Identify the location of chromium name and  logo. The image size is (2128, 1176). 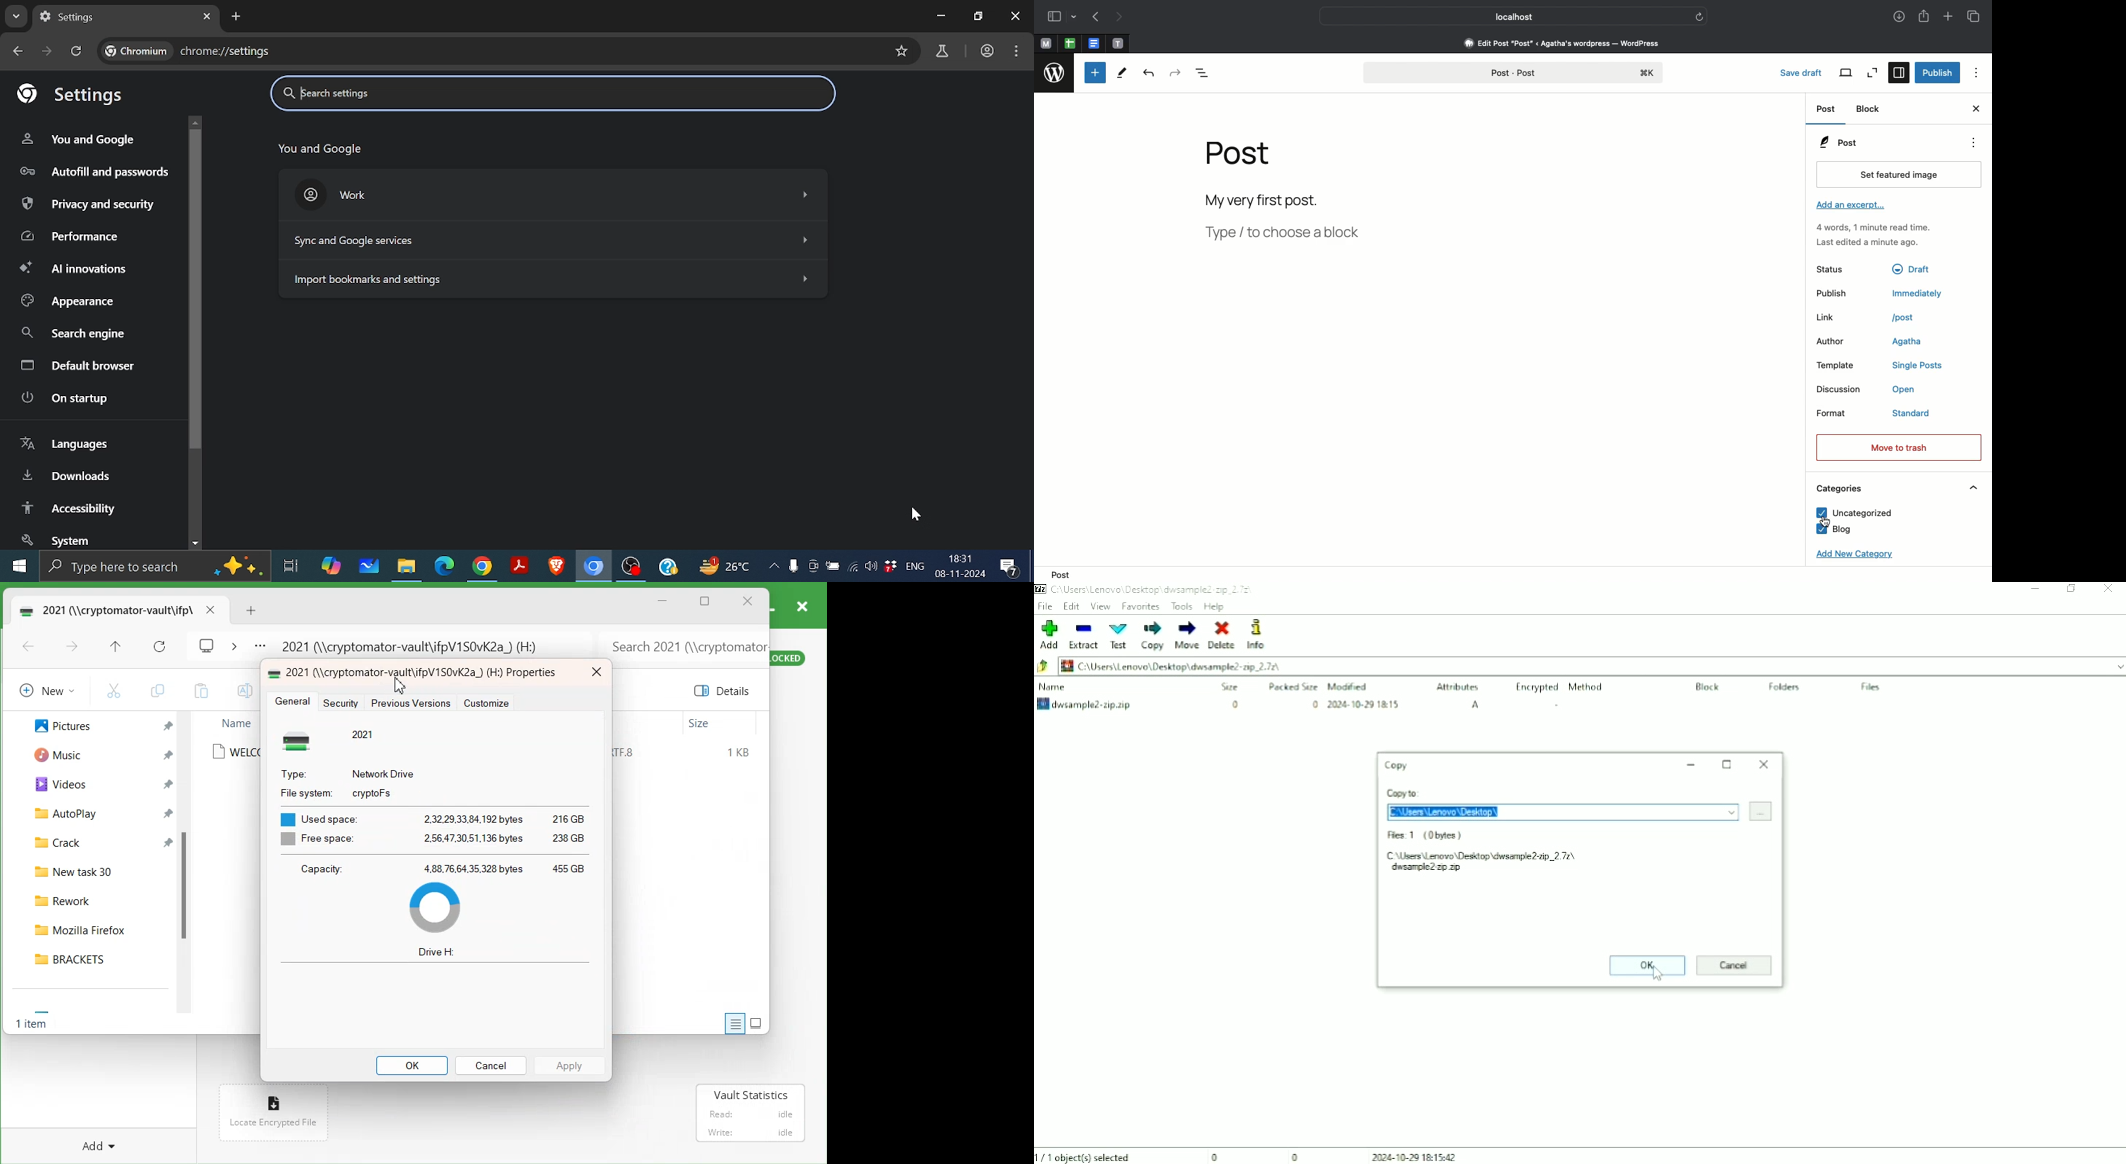
(136, 52).